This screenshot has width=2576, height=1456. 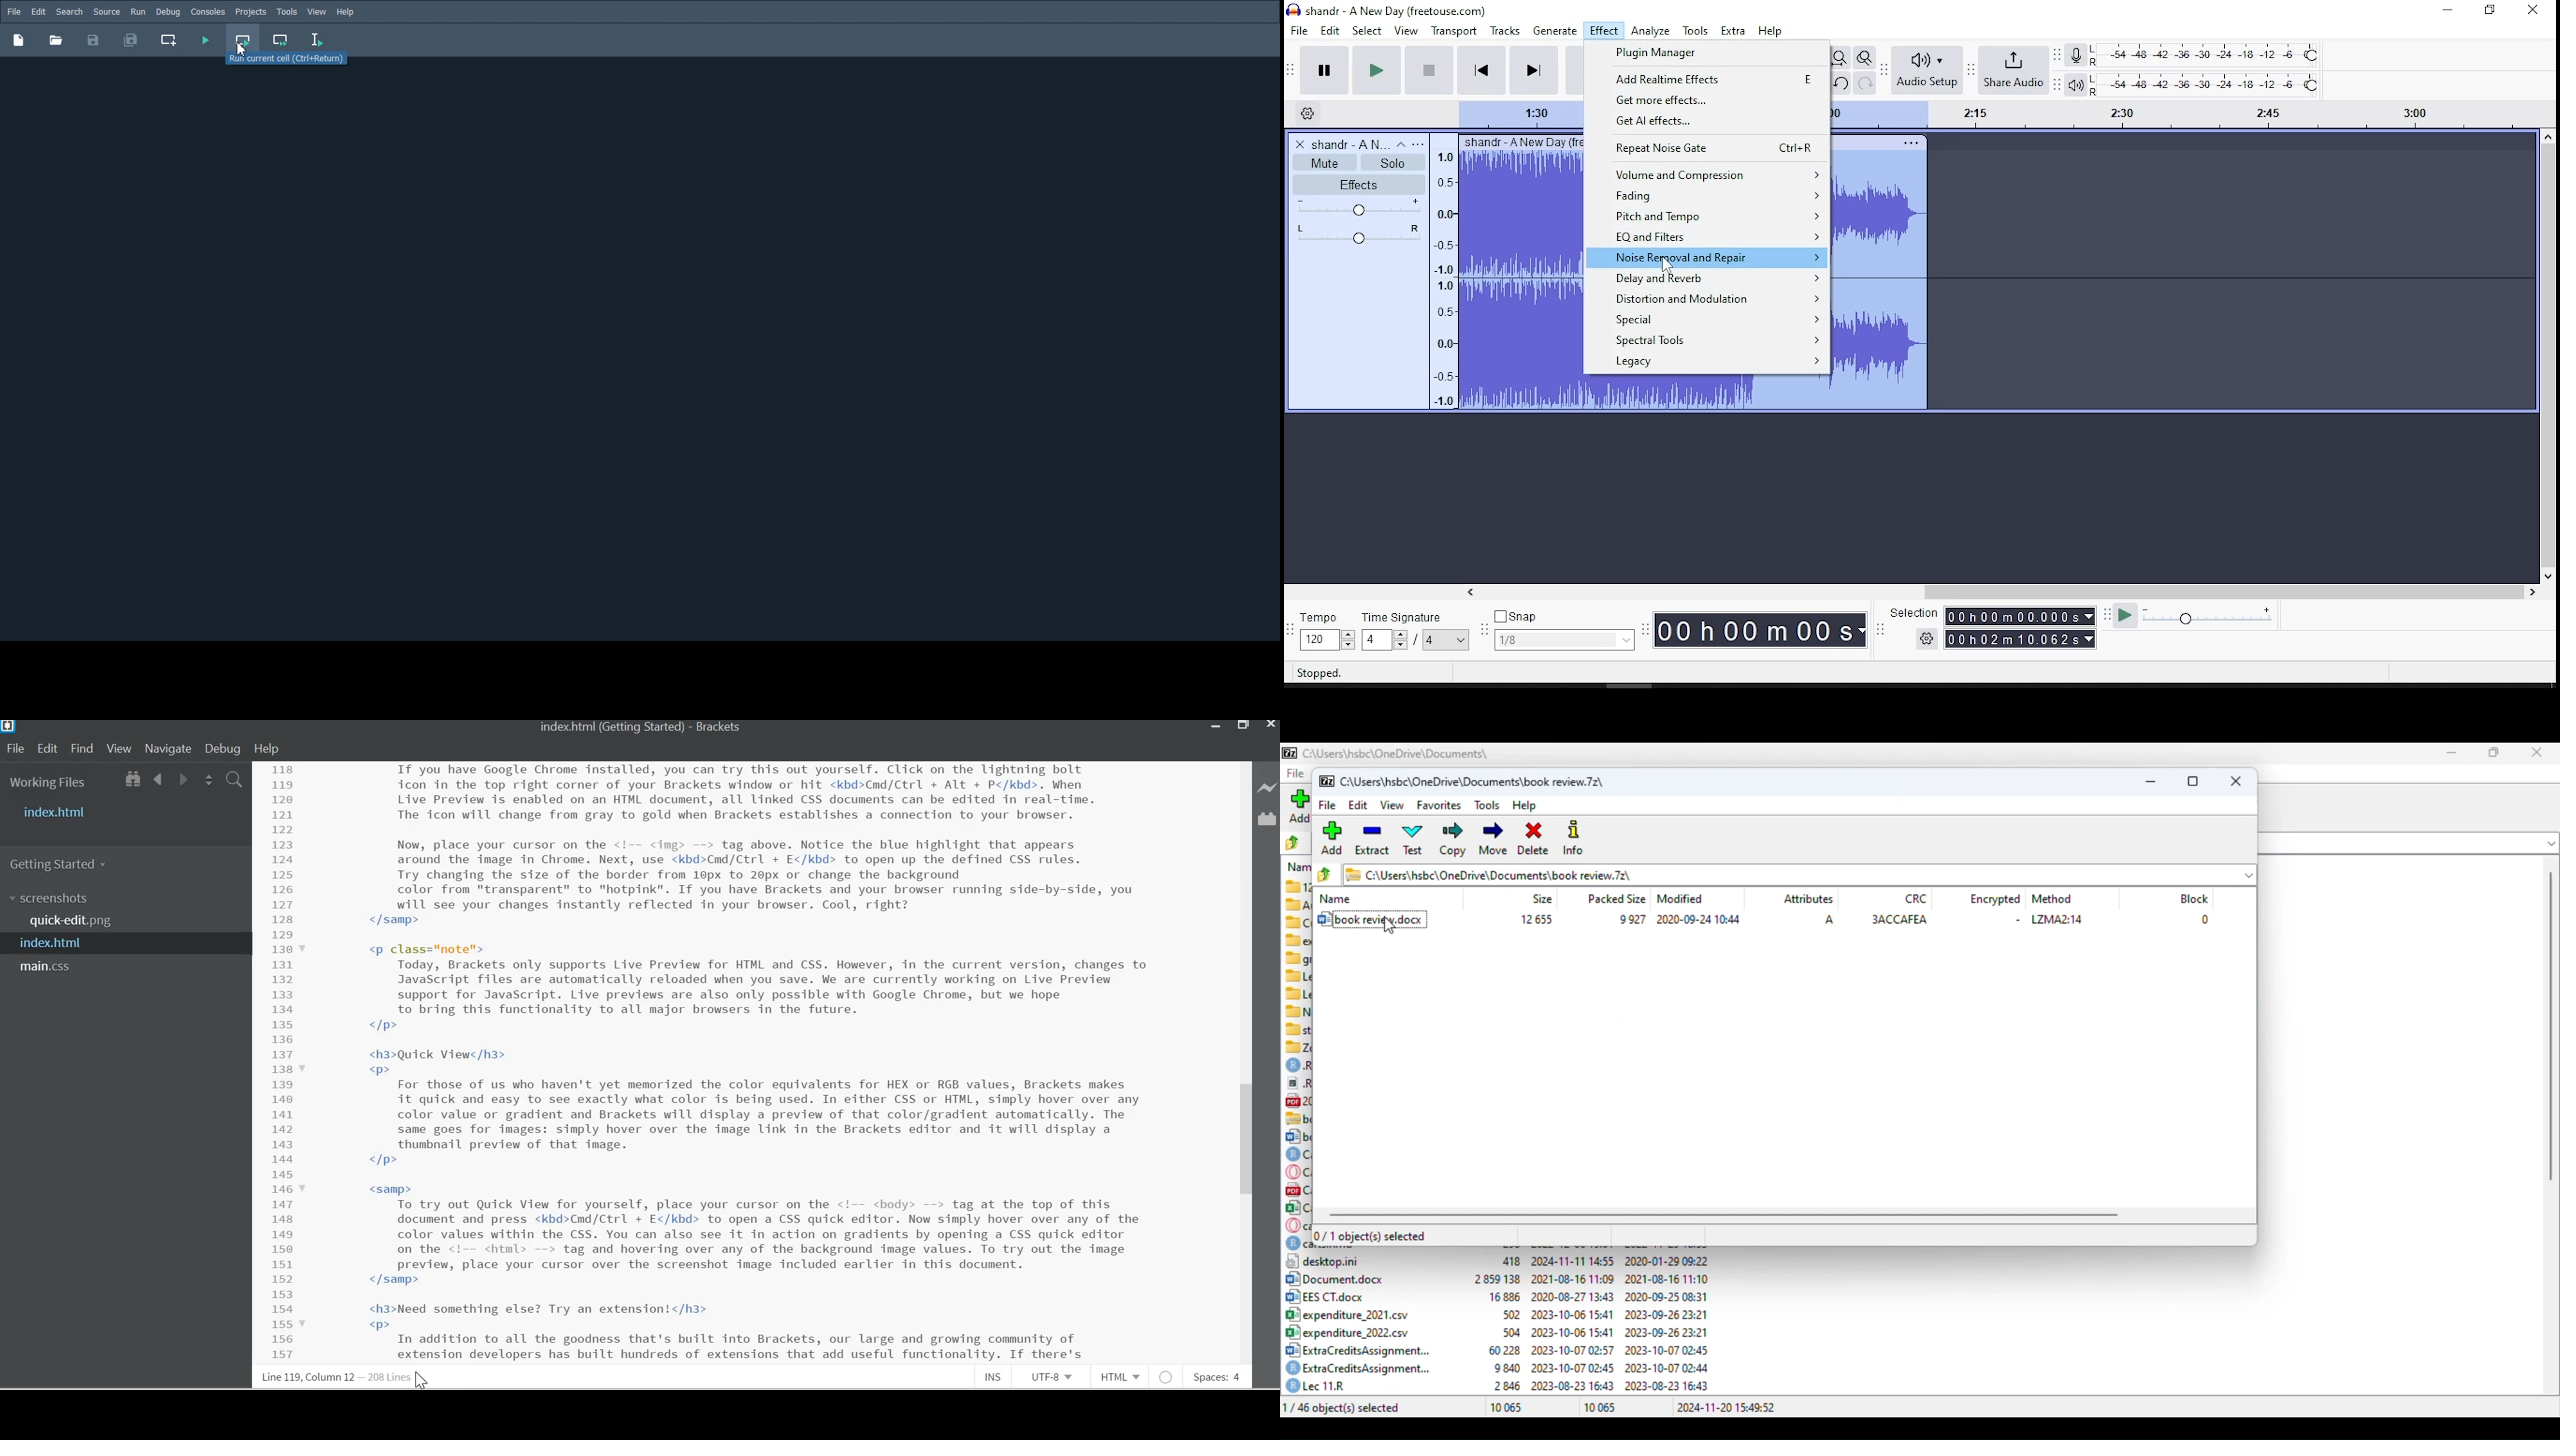 I want to click on analyze, so click(x=1651, y=30).